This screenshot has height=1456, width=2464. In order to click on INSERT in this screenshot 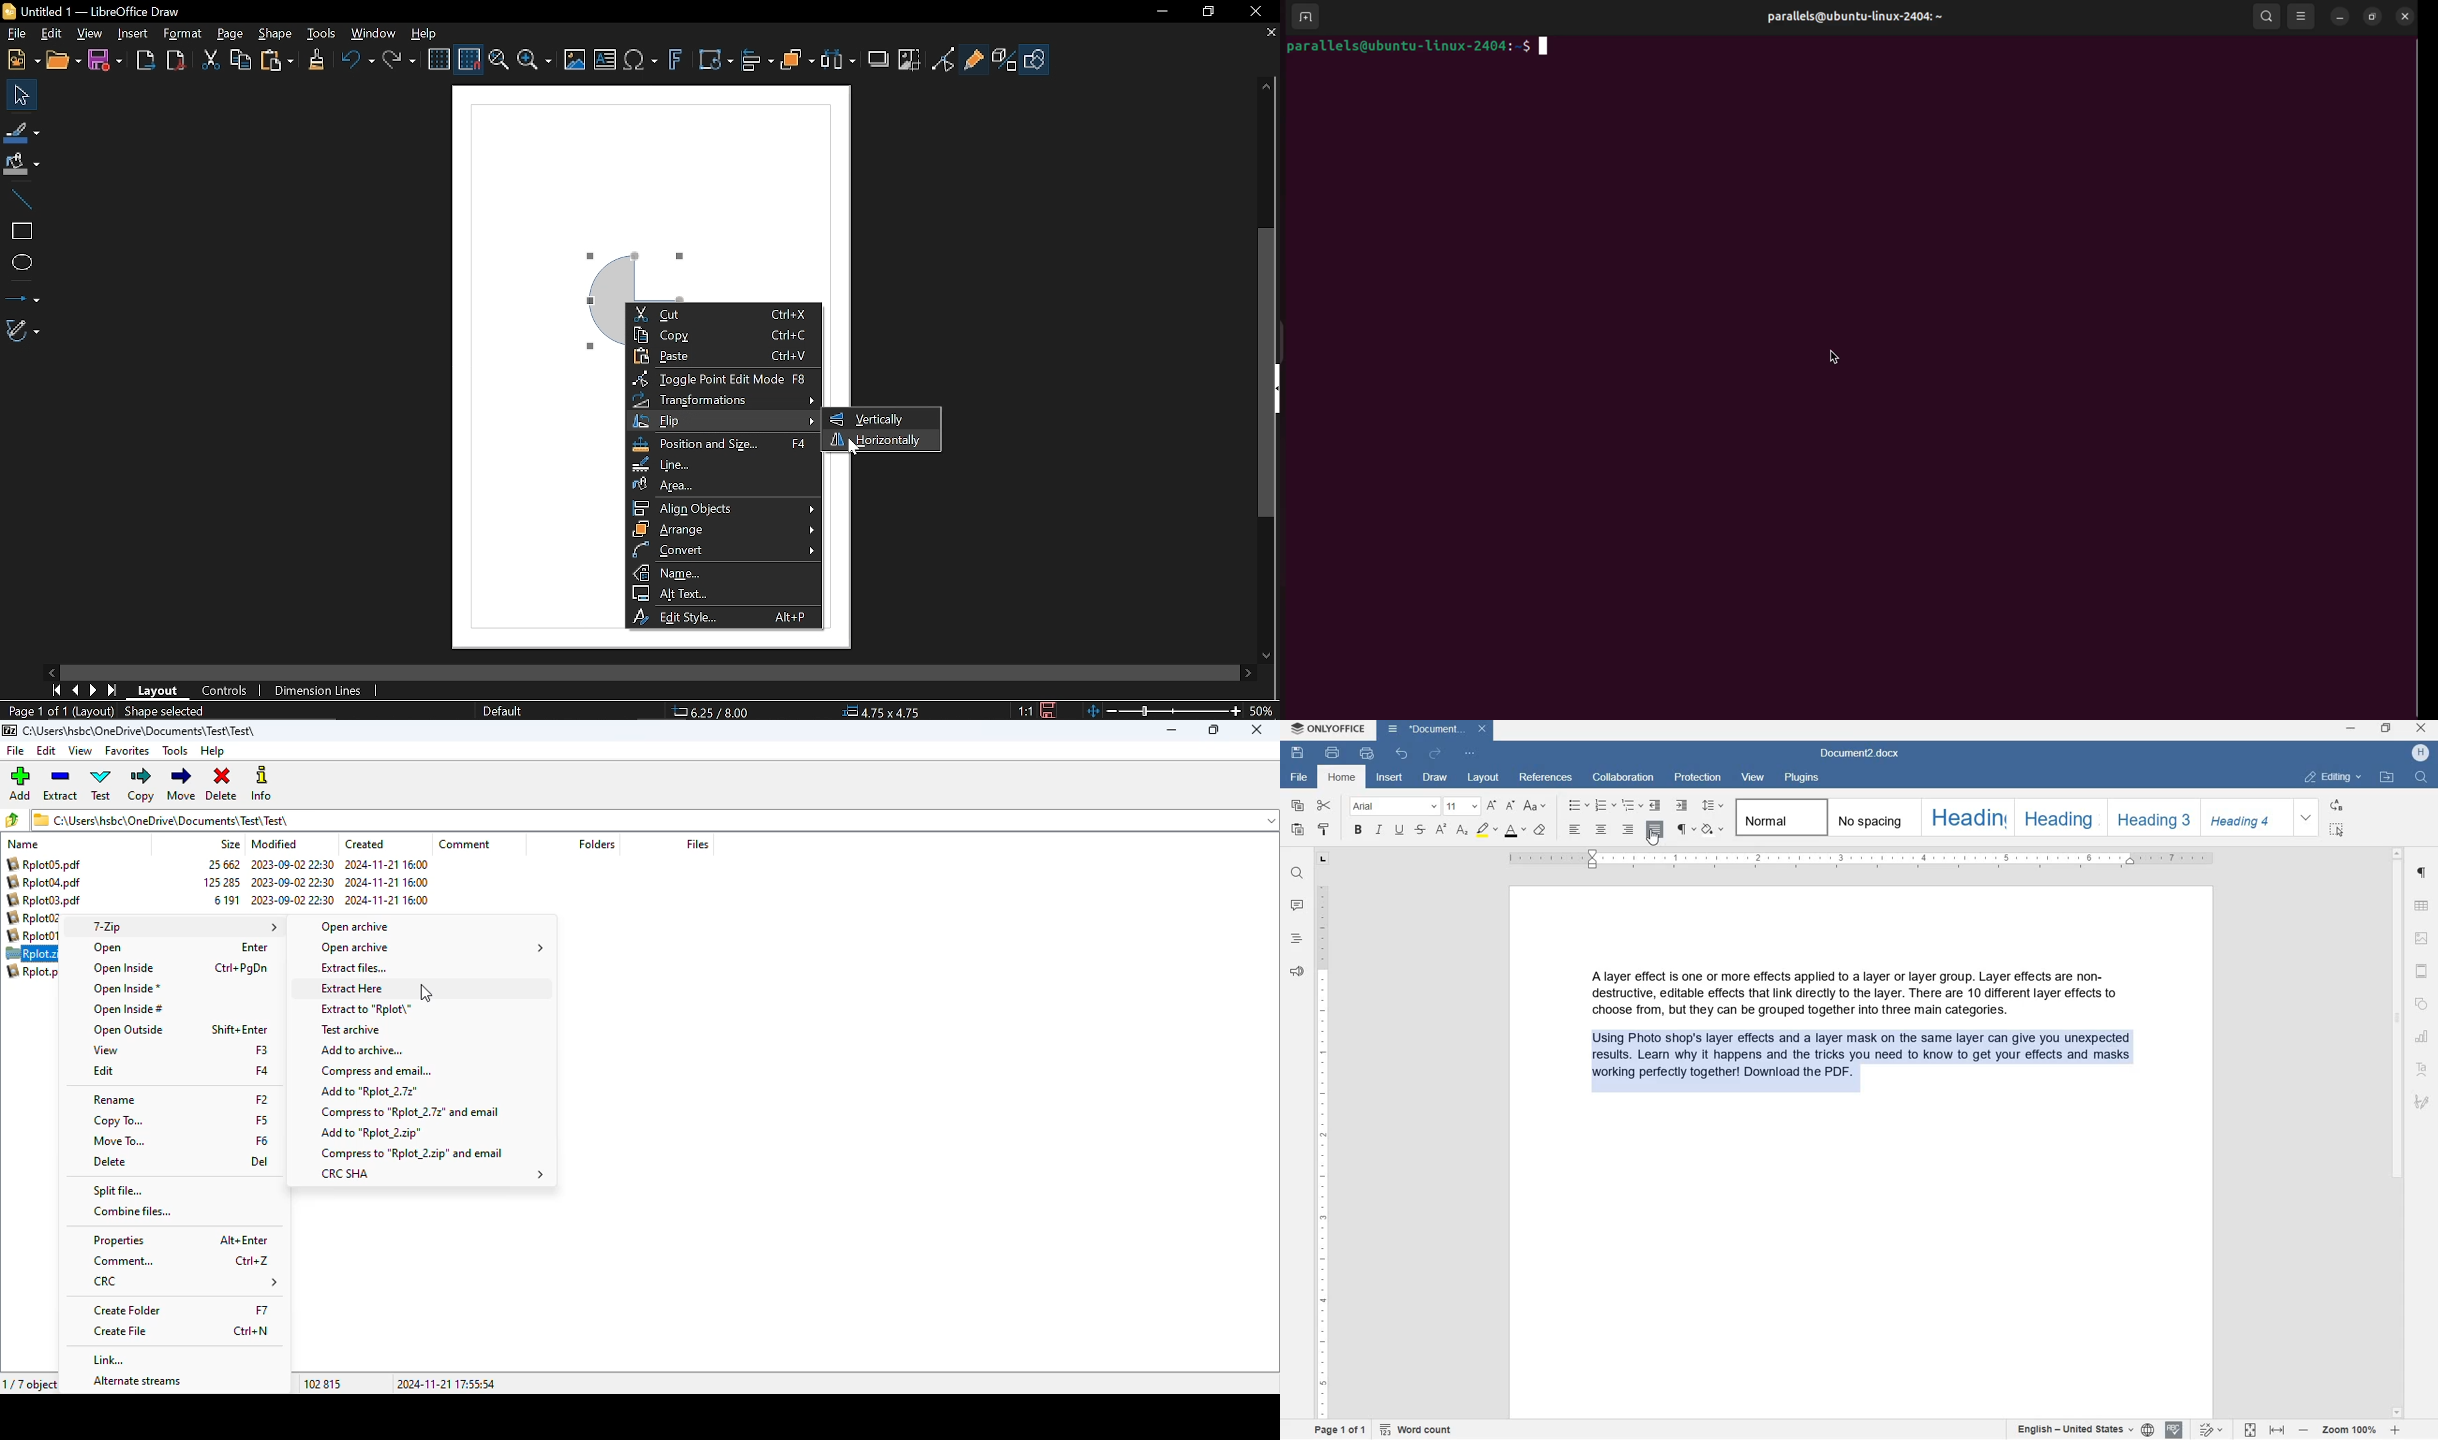, I will do `click(1390, 779)`.